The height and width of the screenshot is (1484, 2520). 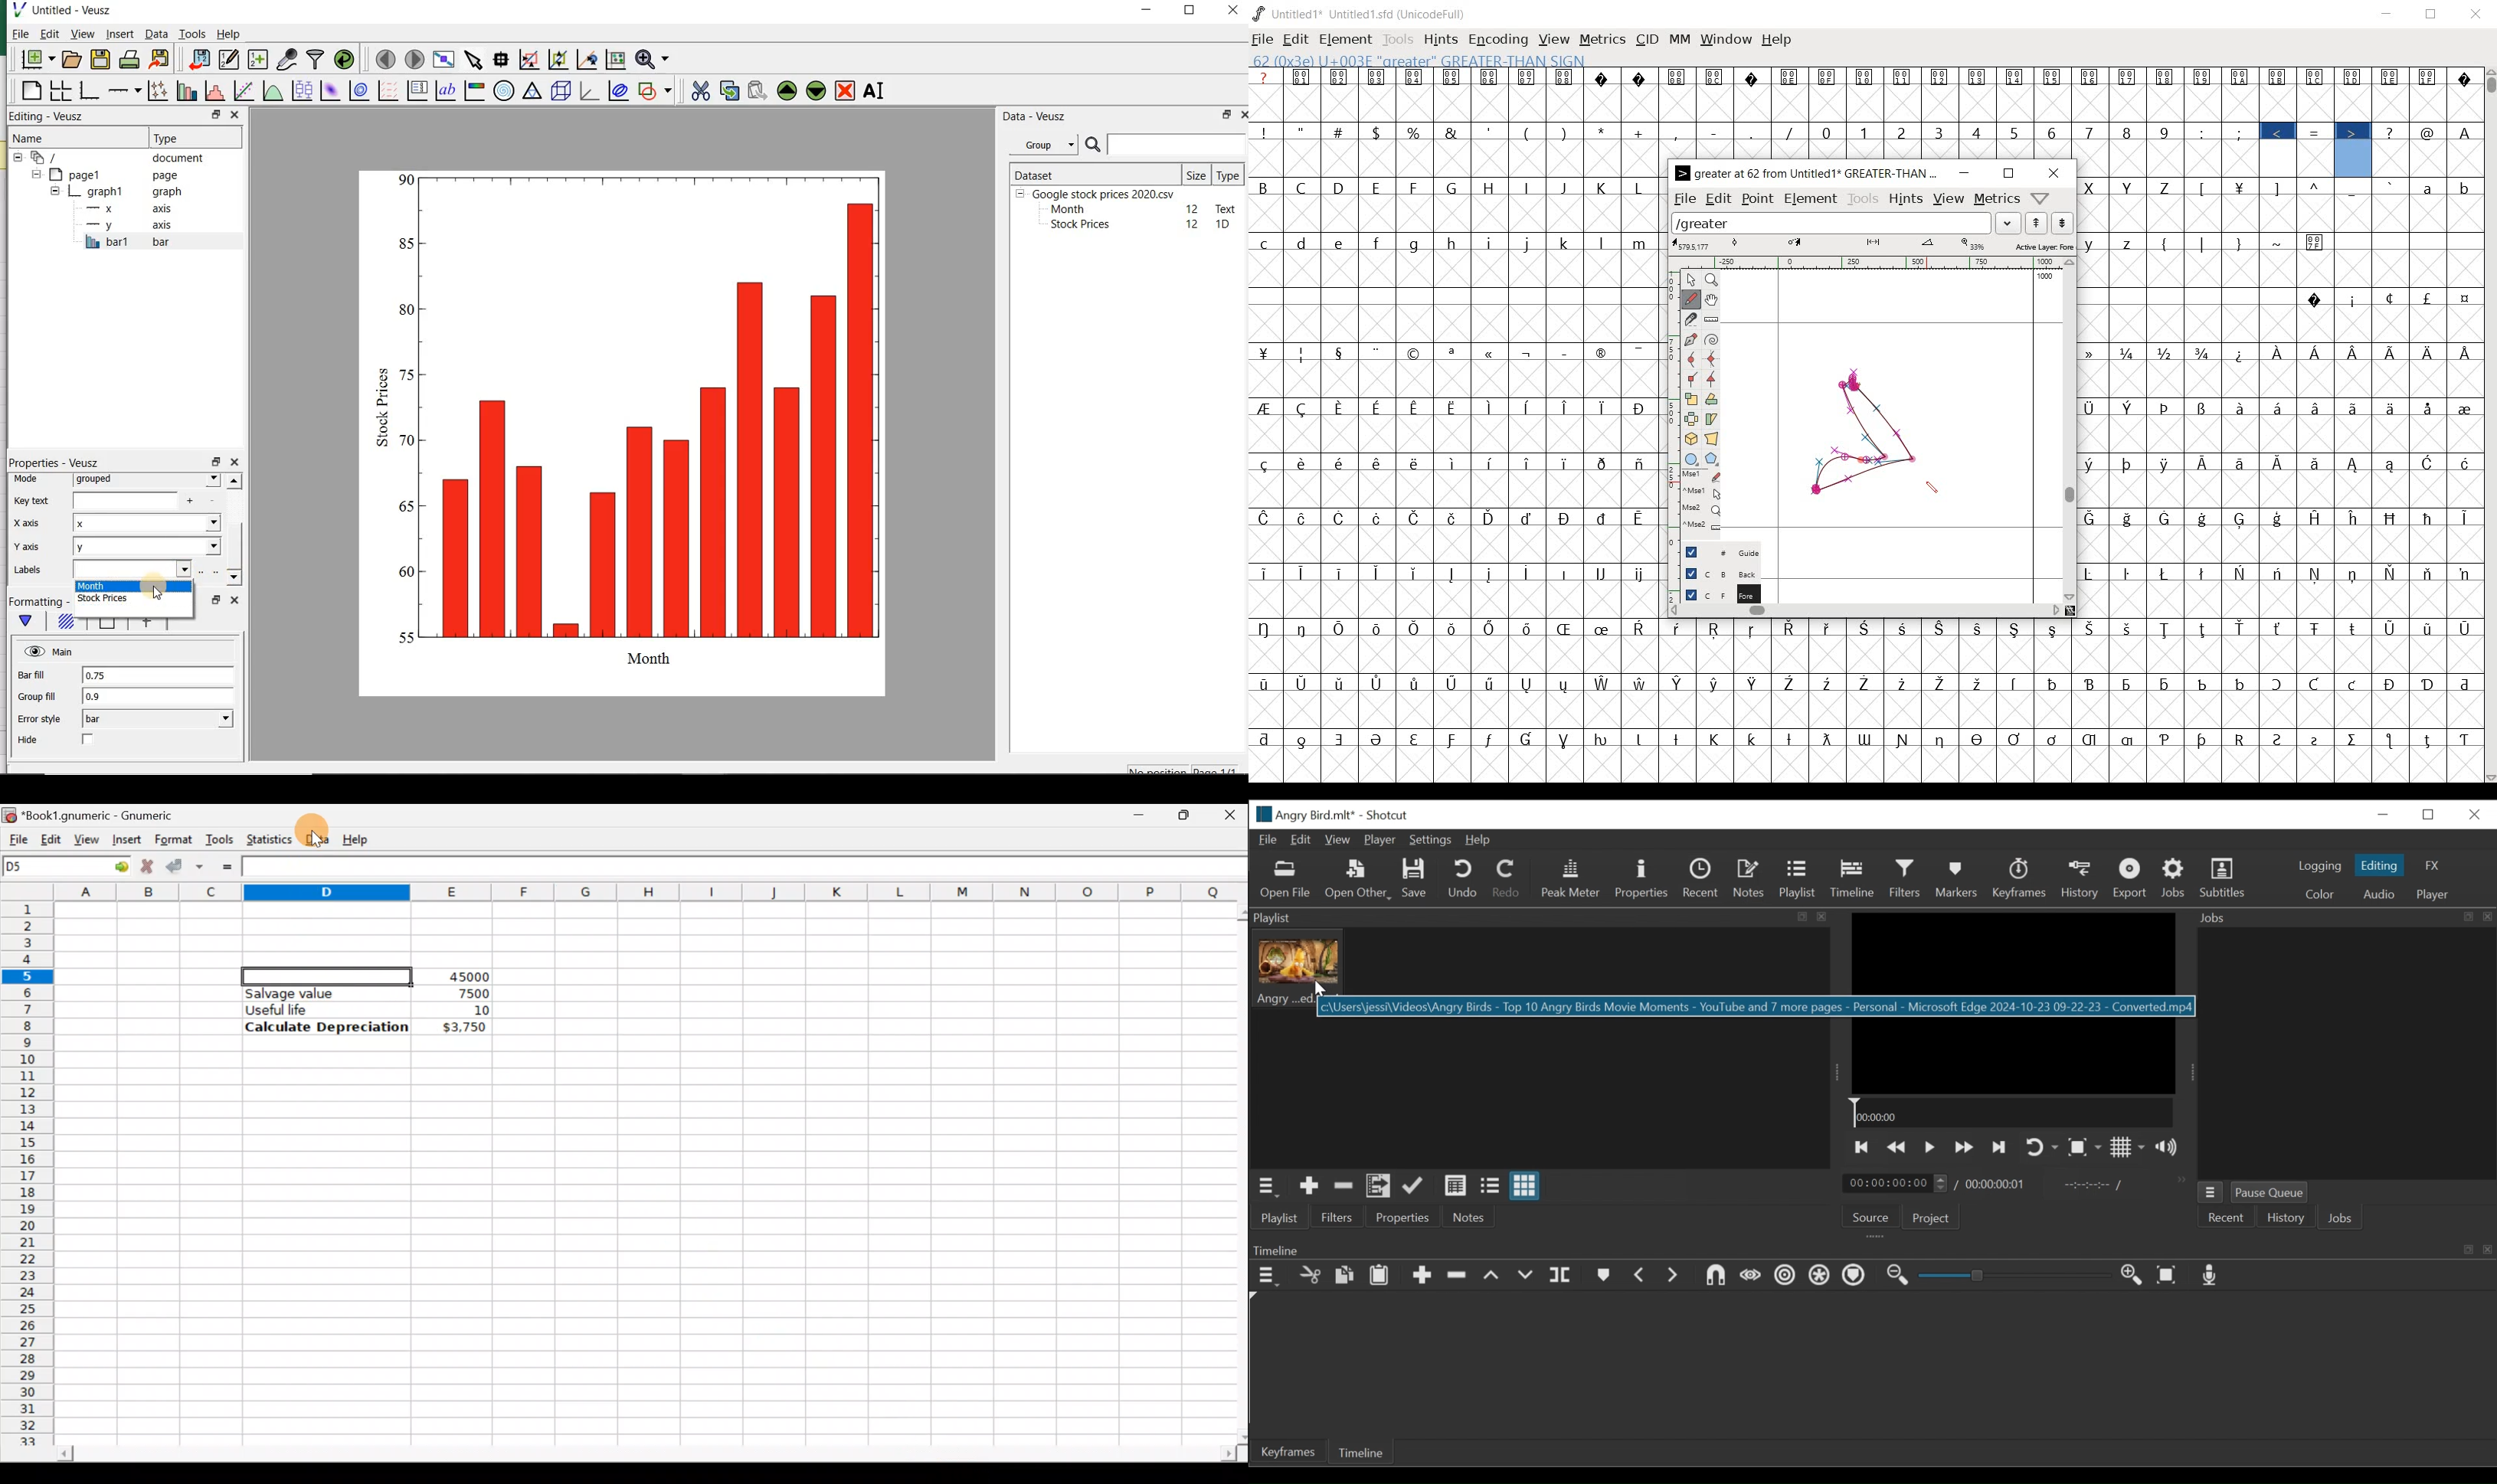 What do you see at coordinates (29, 525) in the screenshot?
I see `x-axis` at bounding box center [29, 525].